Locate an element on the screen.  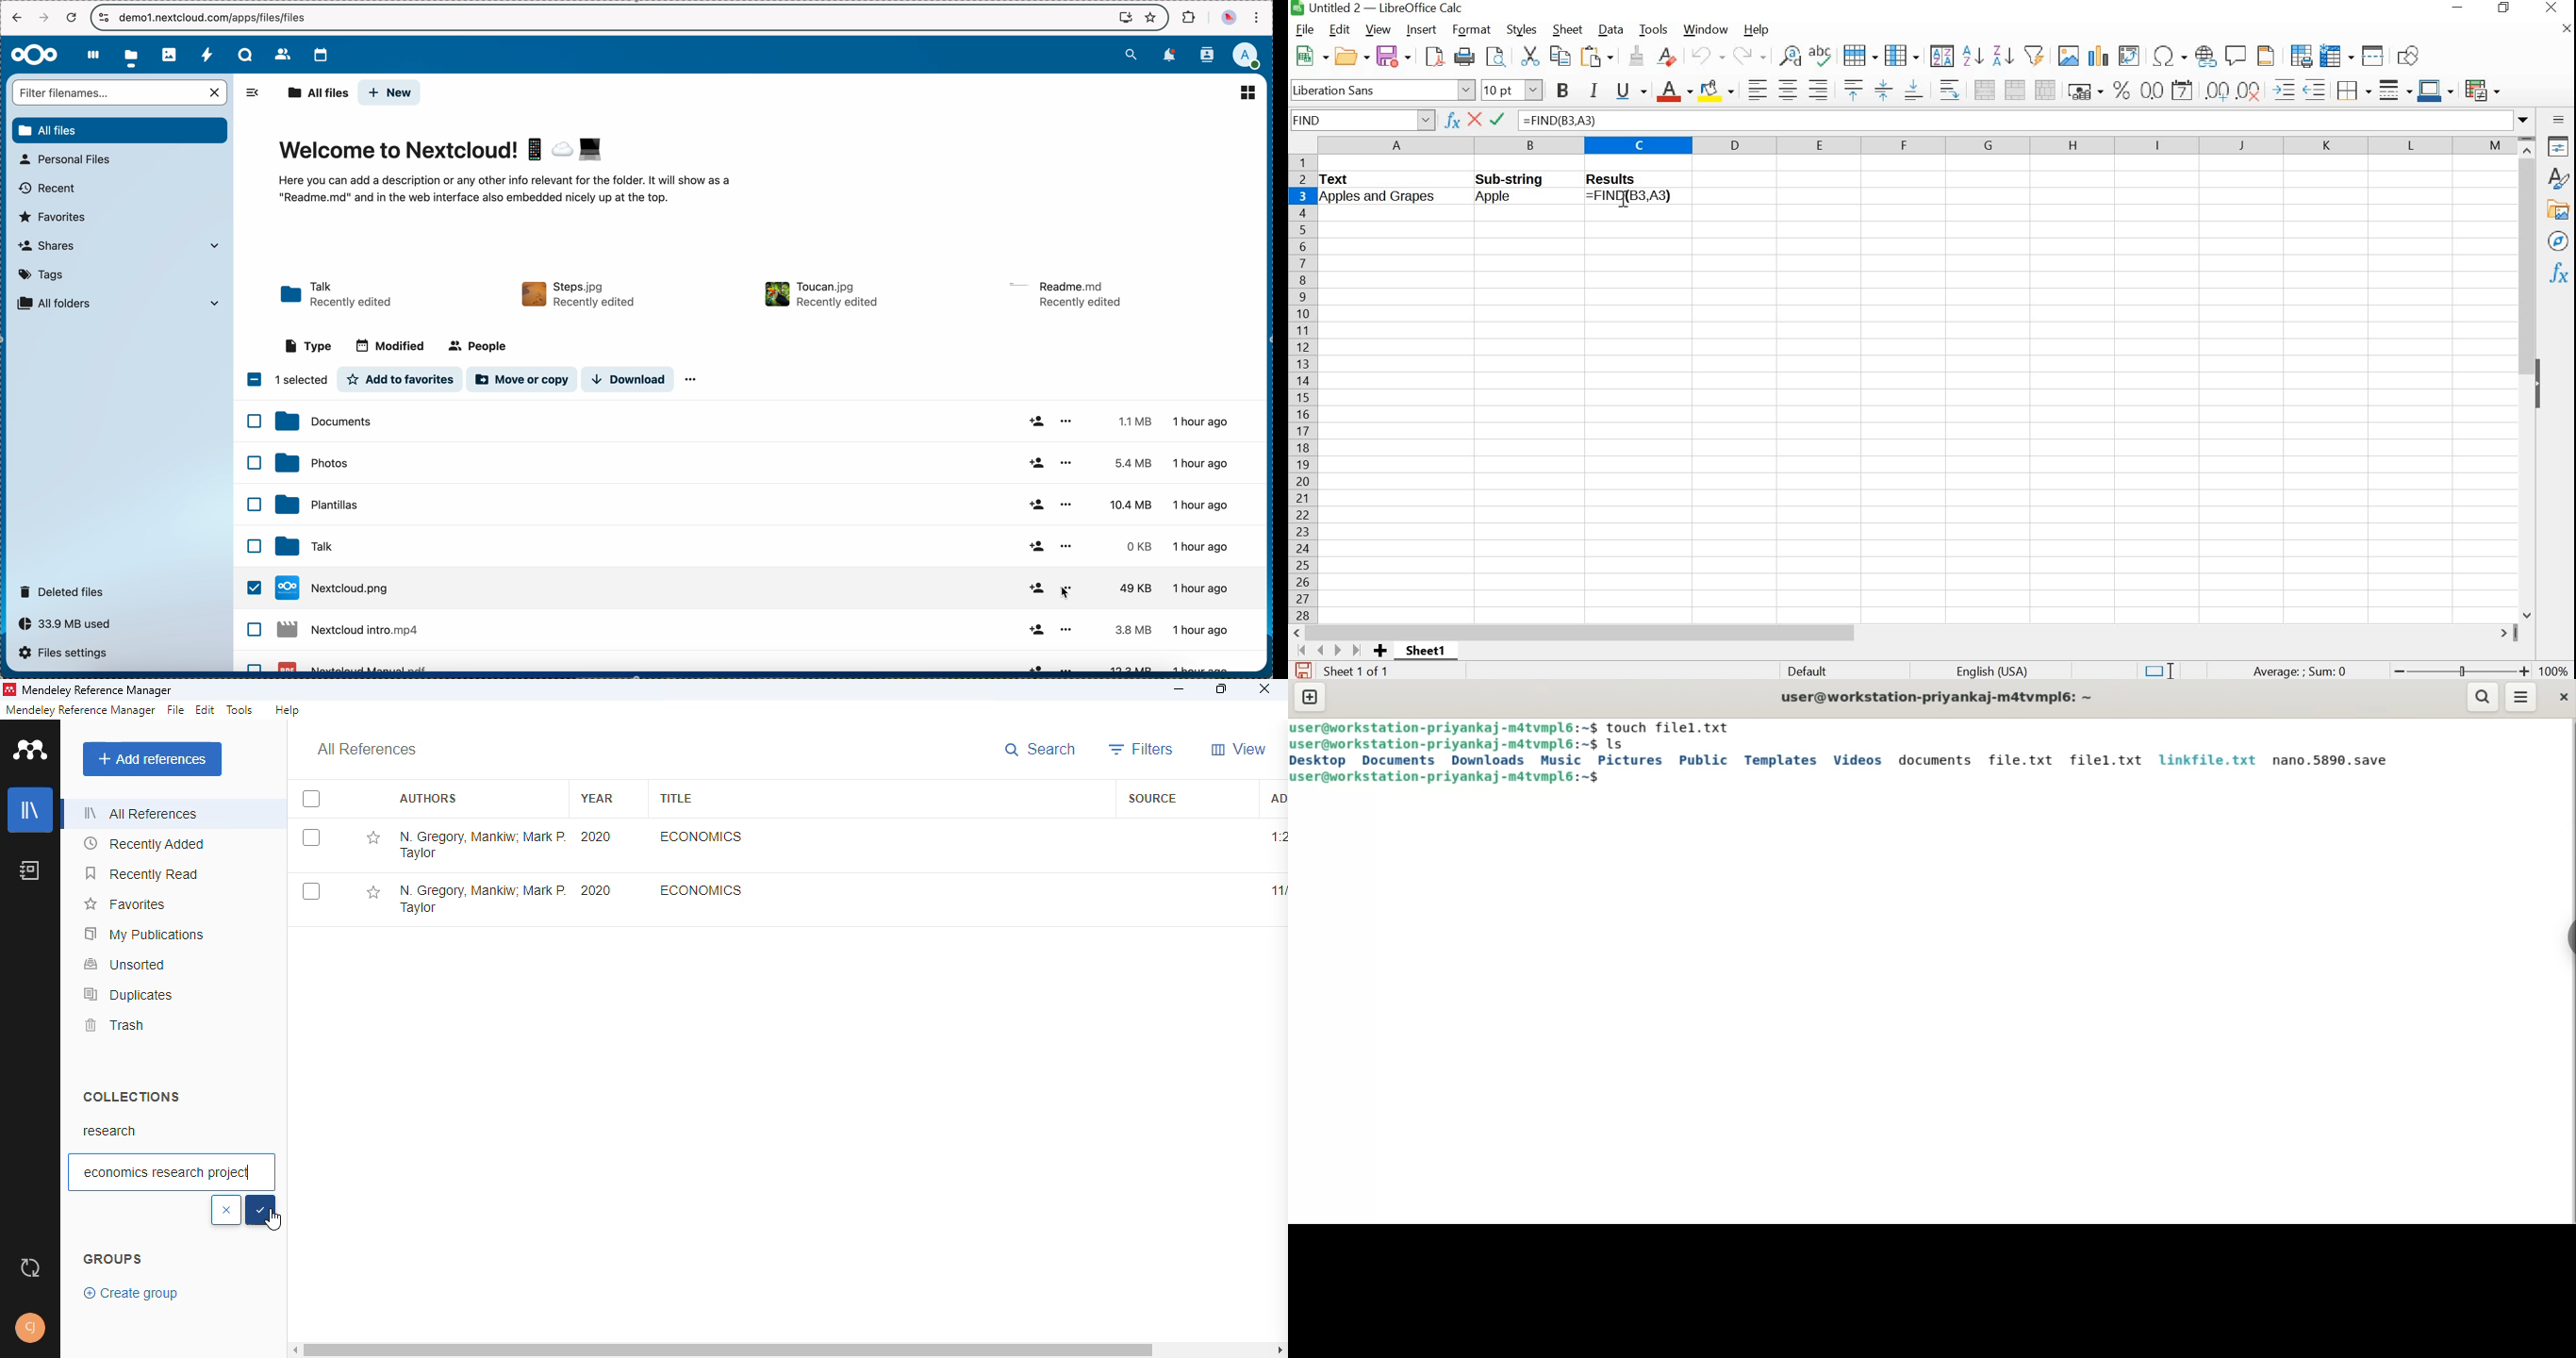
horizontal scroll bar is located at coordinates (791, 1349).